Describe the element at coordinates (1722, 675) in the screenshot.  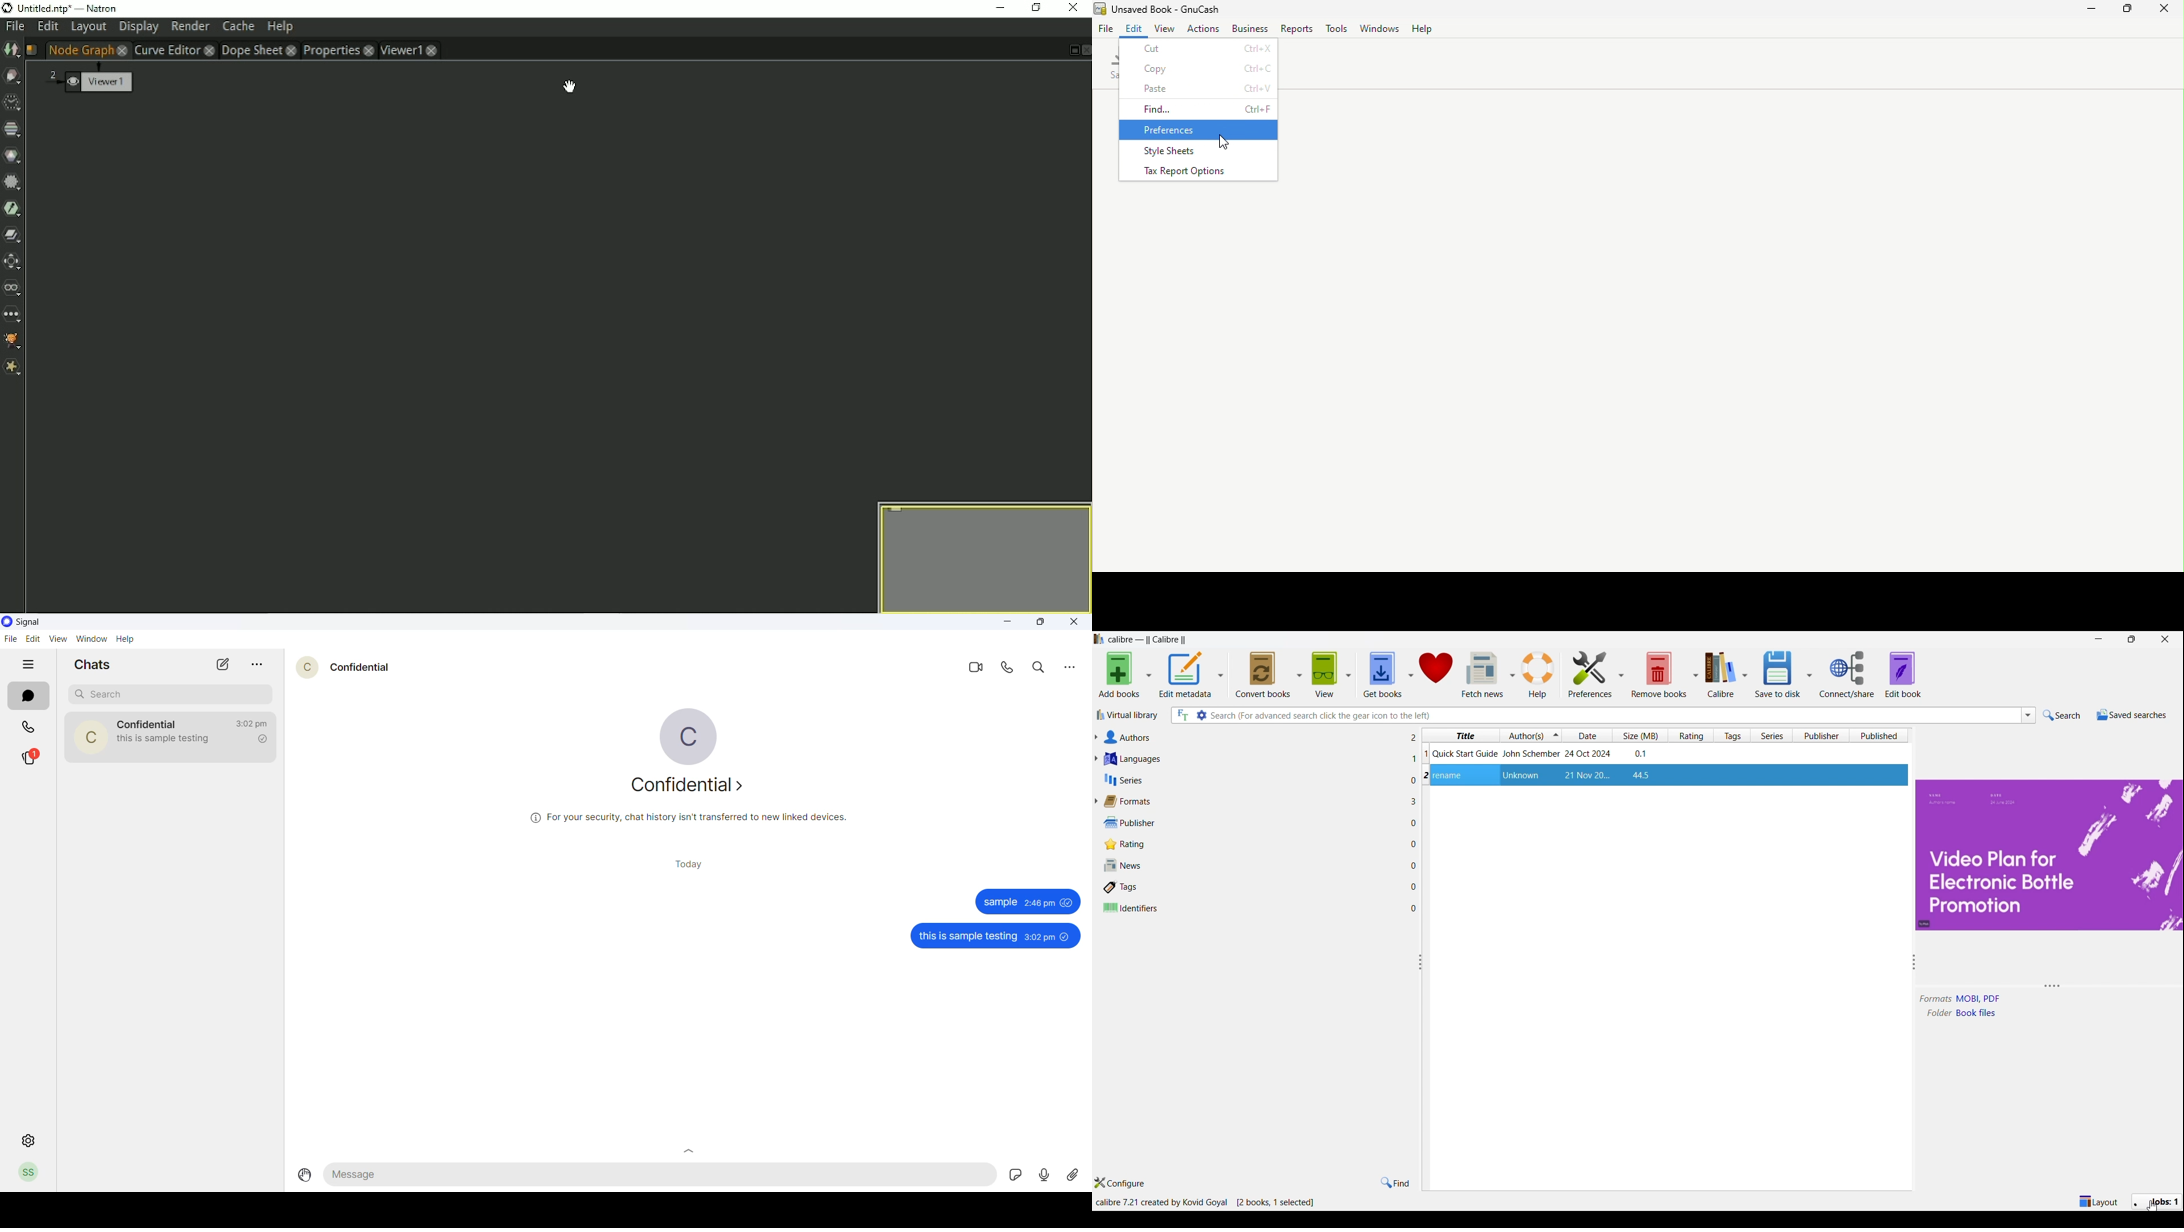
I see `Calibre` at that location.